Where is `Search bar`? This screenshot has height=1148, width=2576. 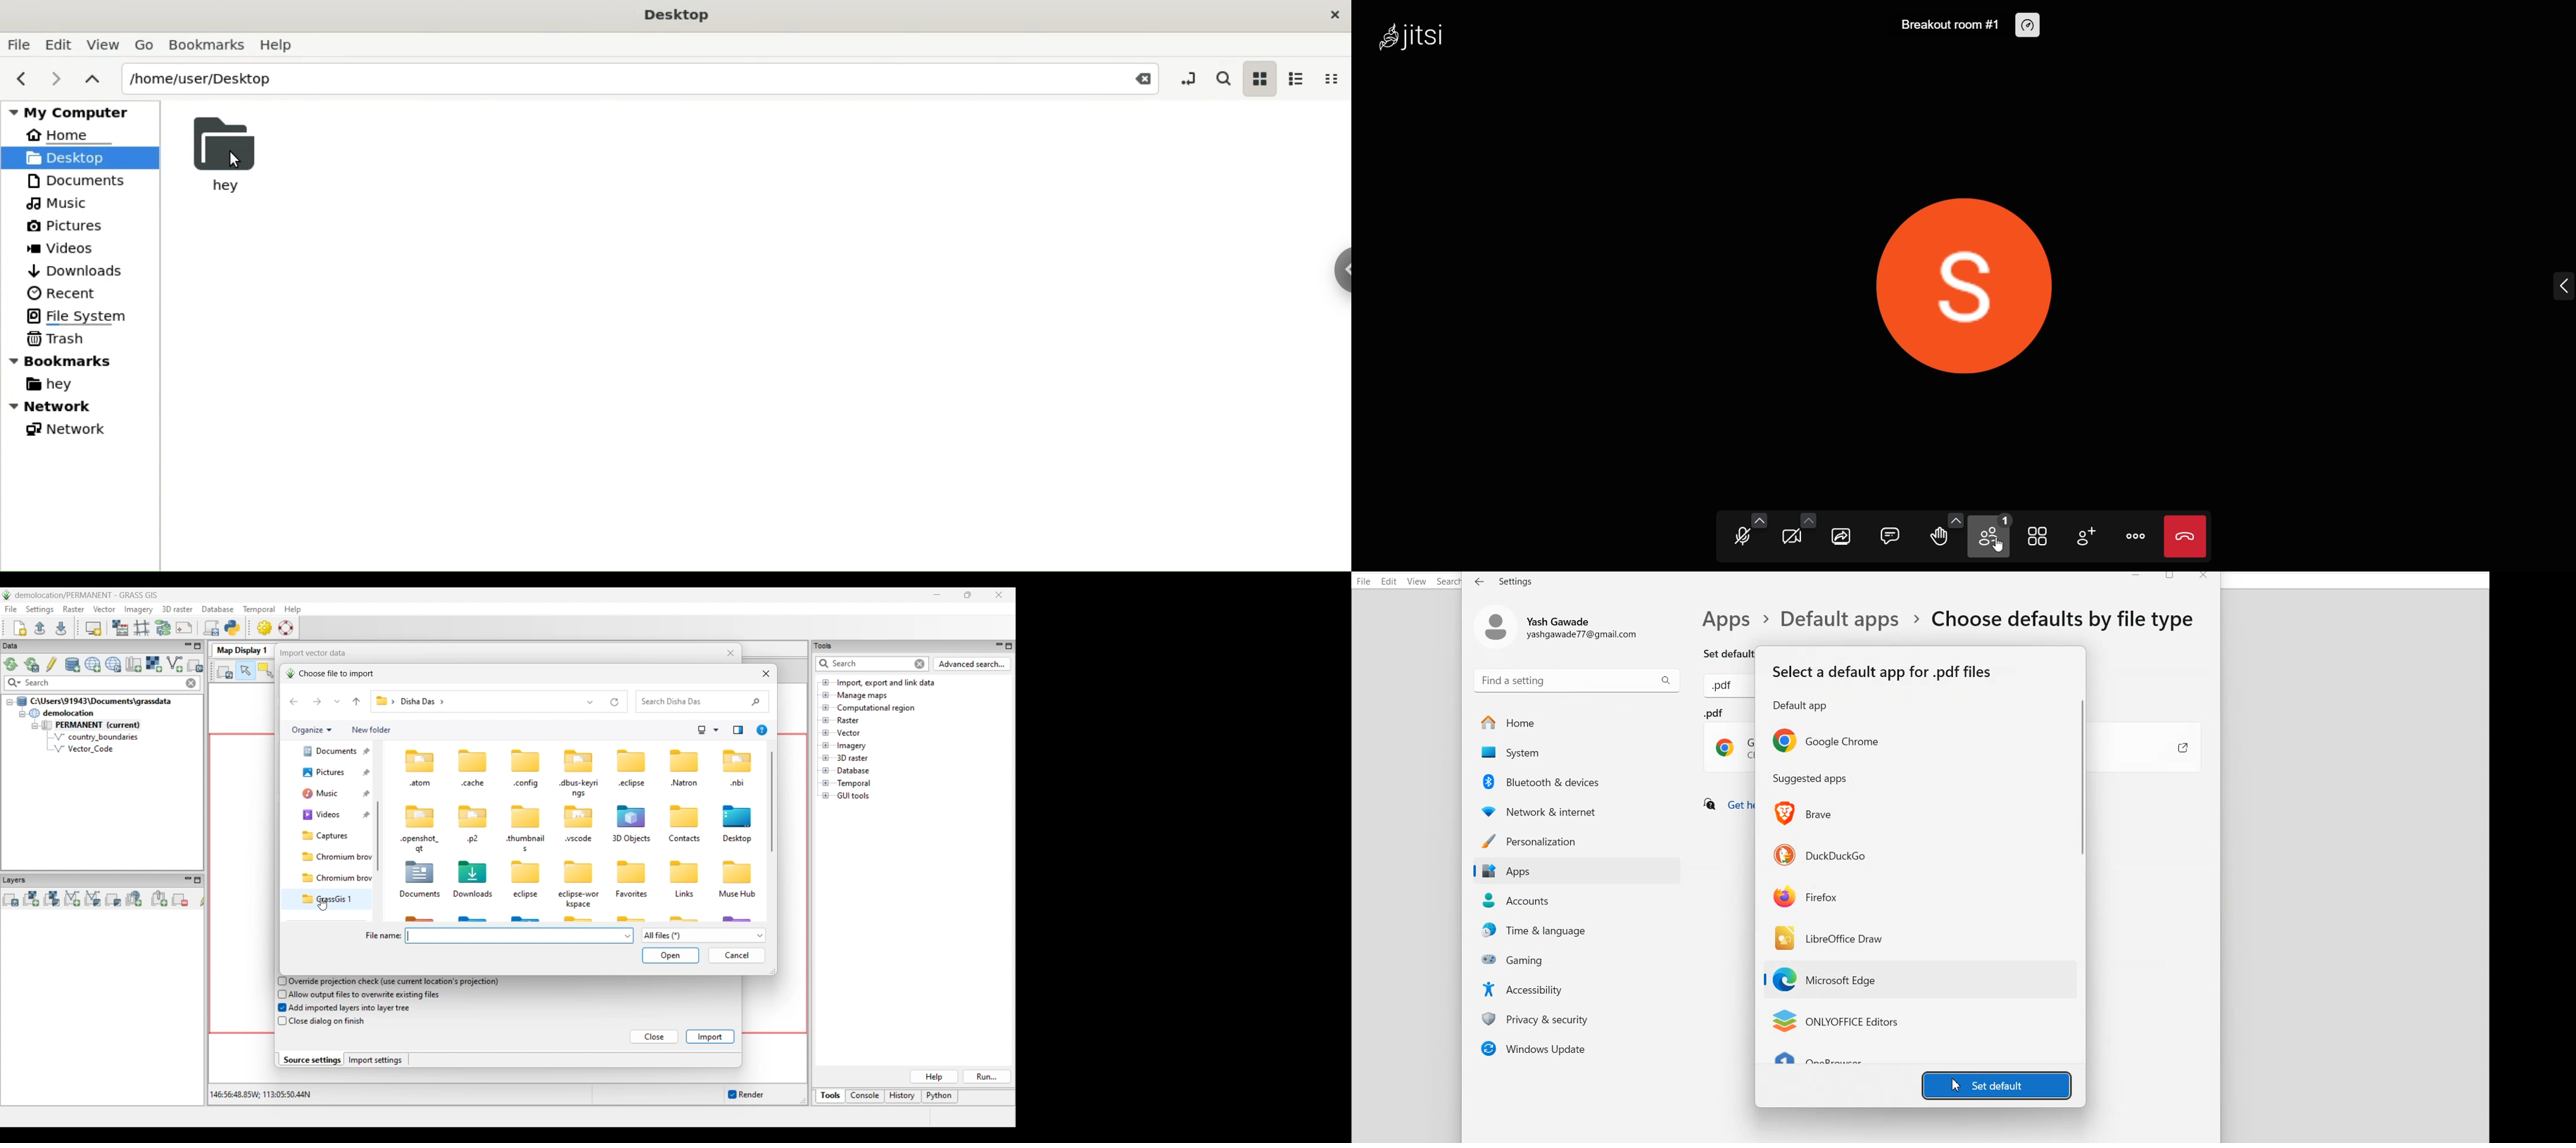 Search bar is located at coordinates (1577, 679).